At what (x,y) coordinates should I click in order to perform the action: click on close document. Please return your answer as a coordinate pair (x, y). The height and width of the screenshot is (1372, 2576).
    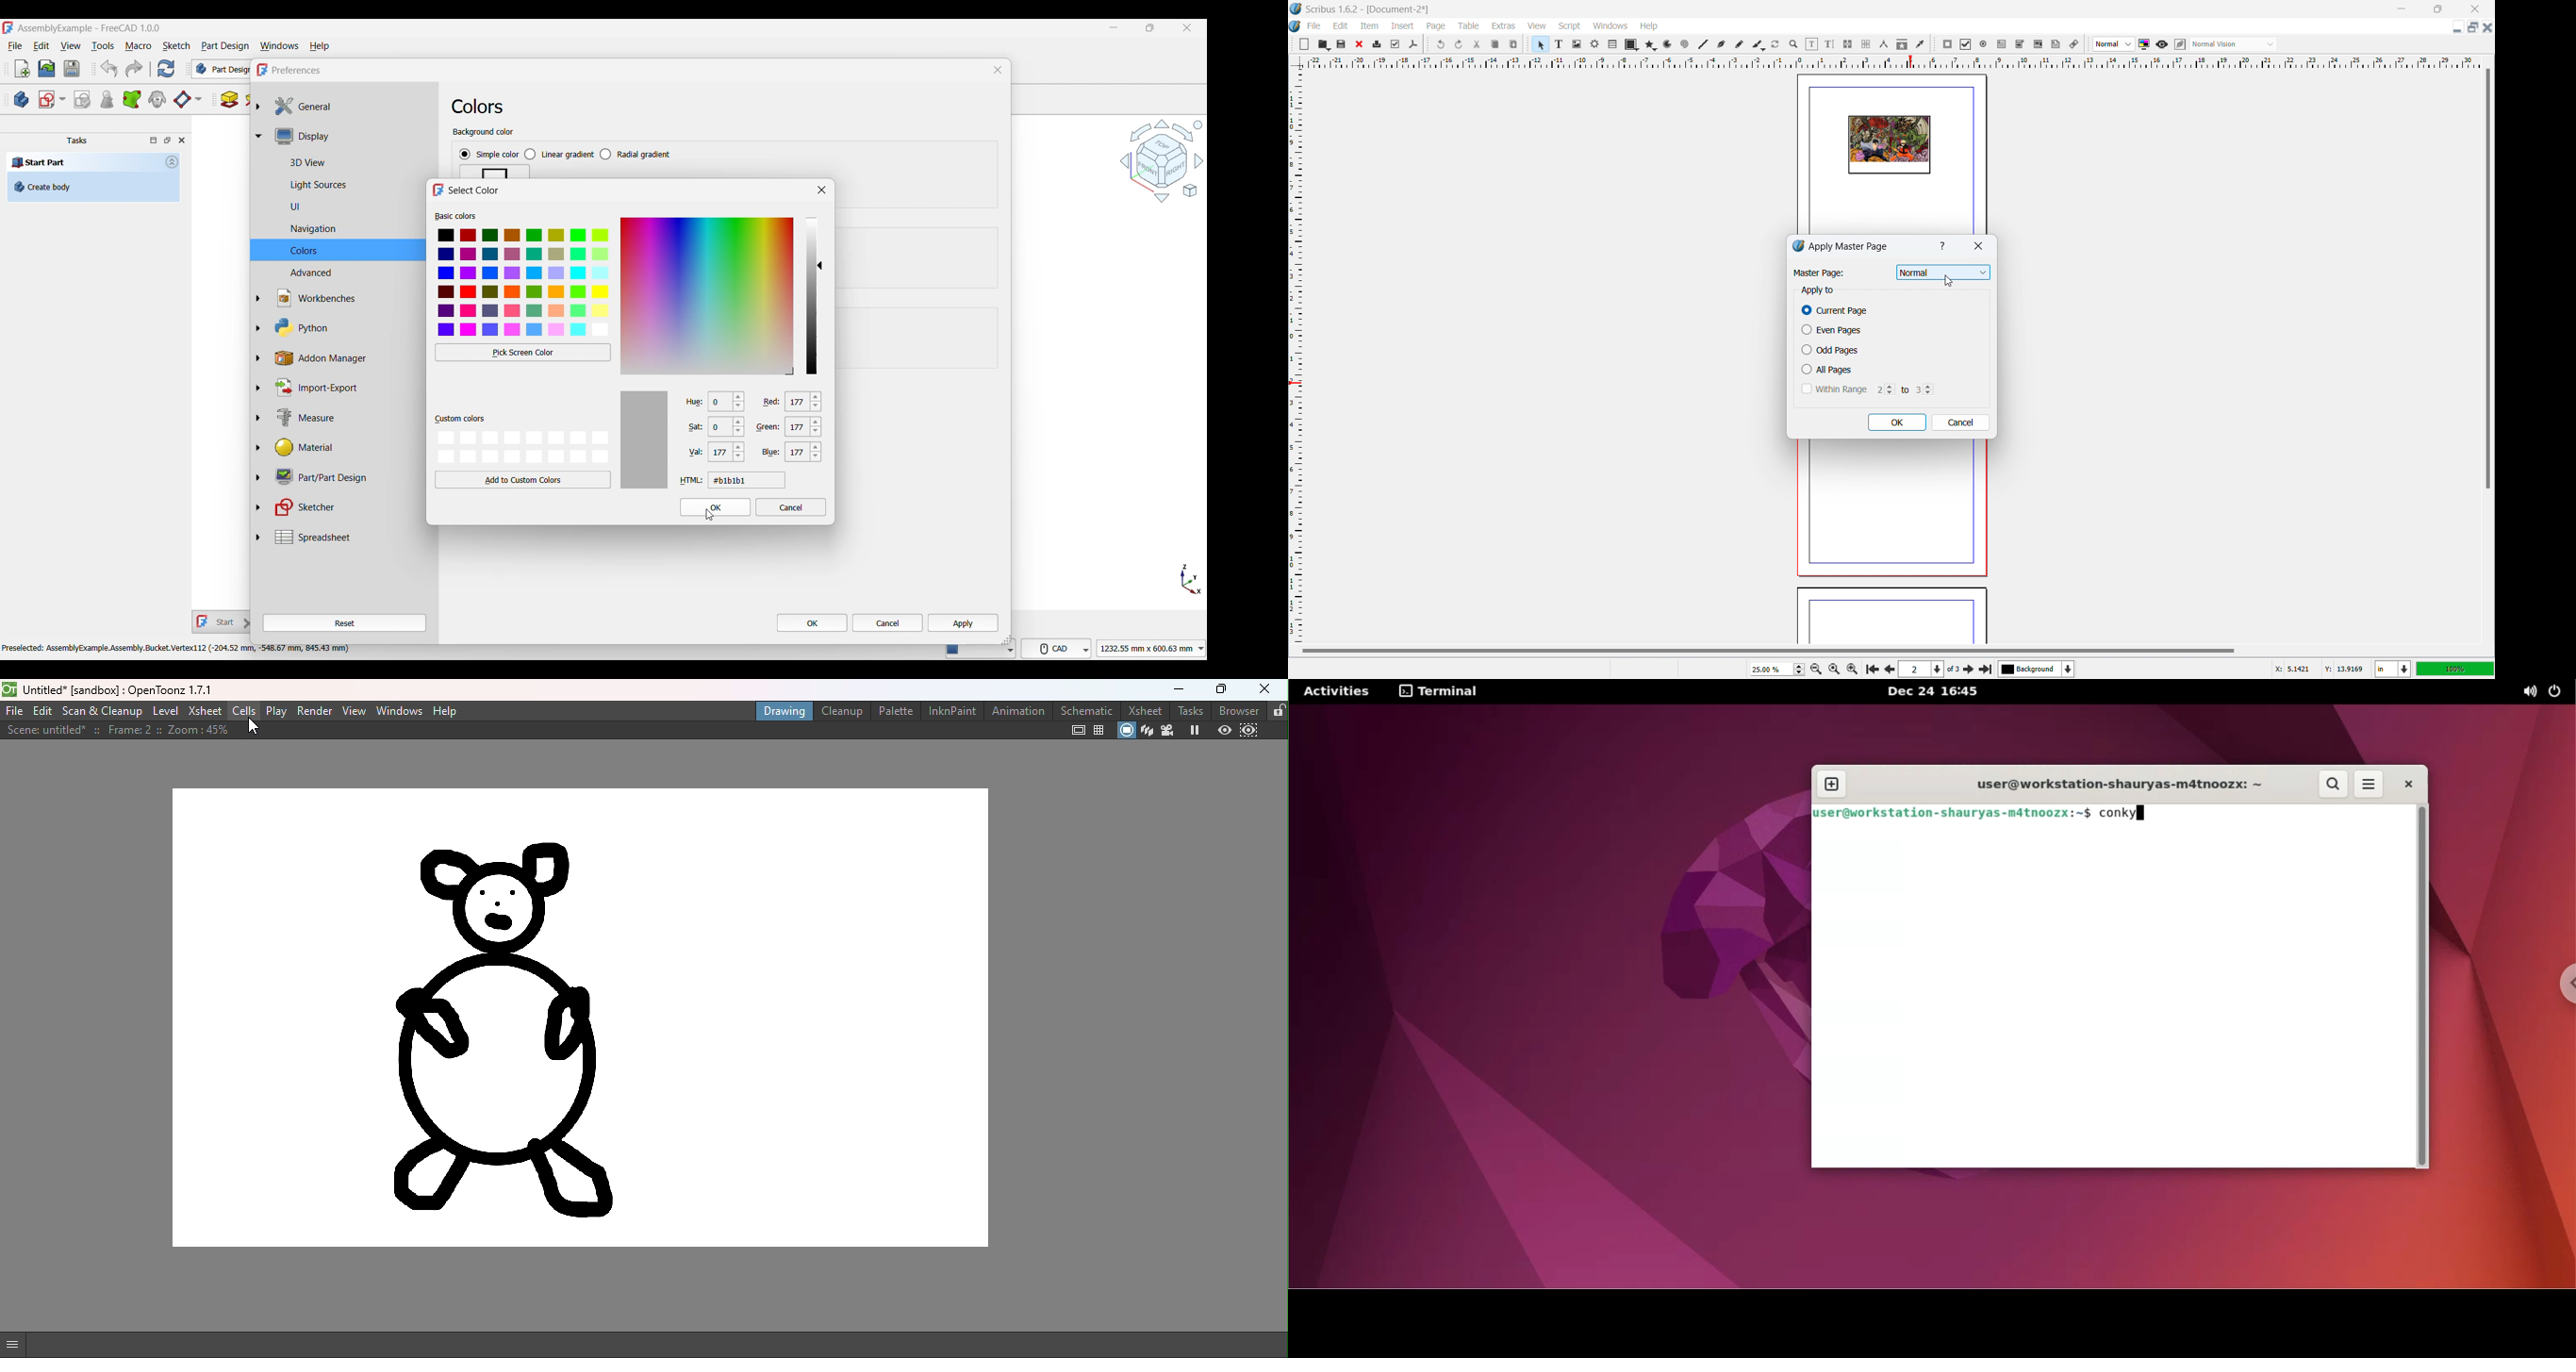
    Looking at the image, I should click on (2487, 27).